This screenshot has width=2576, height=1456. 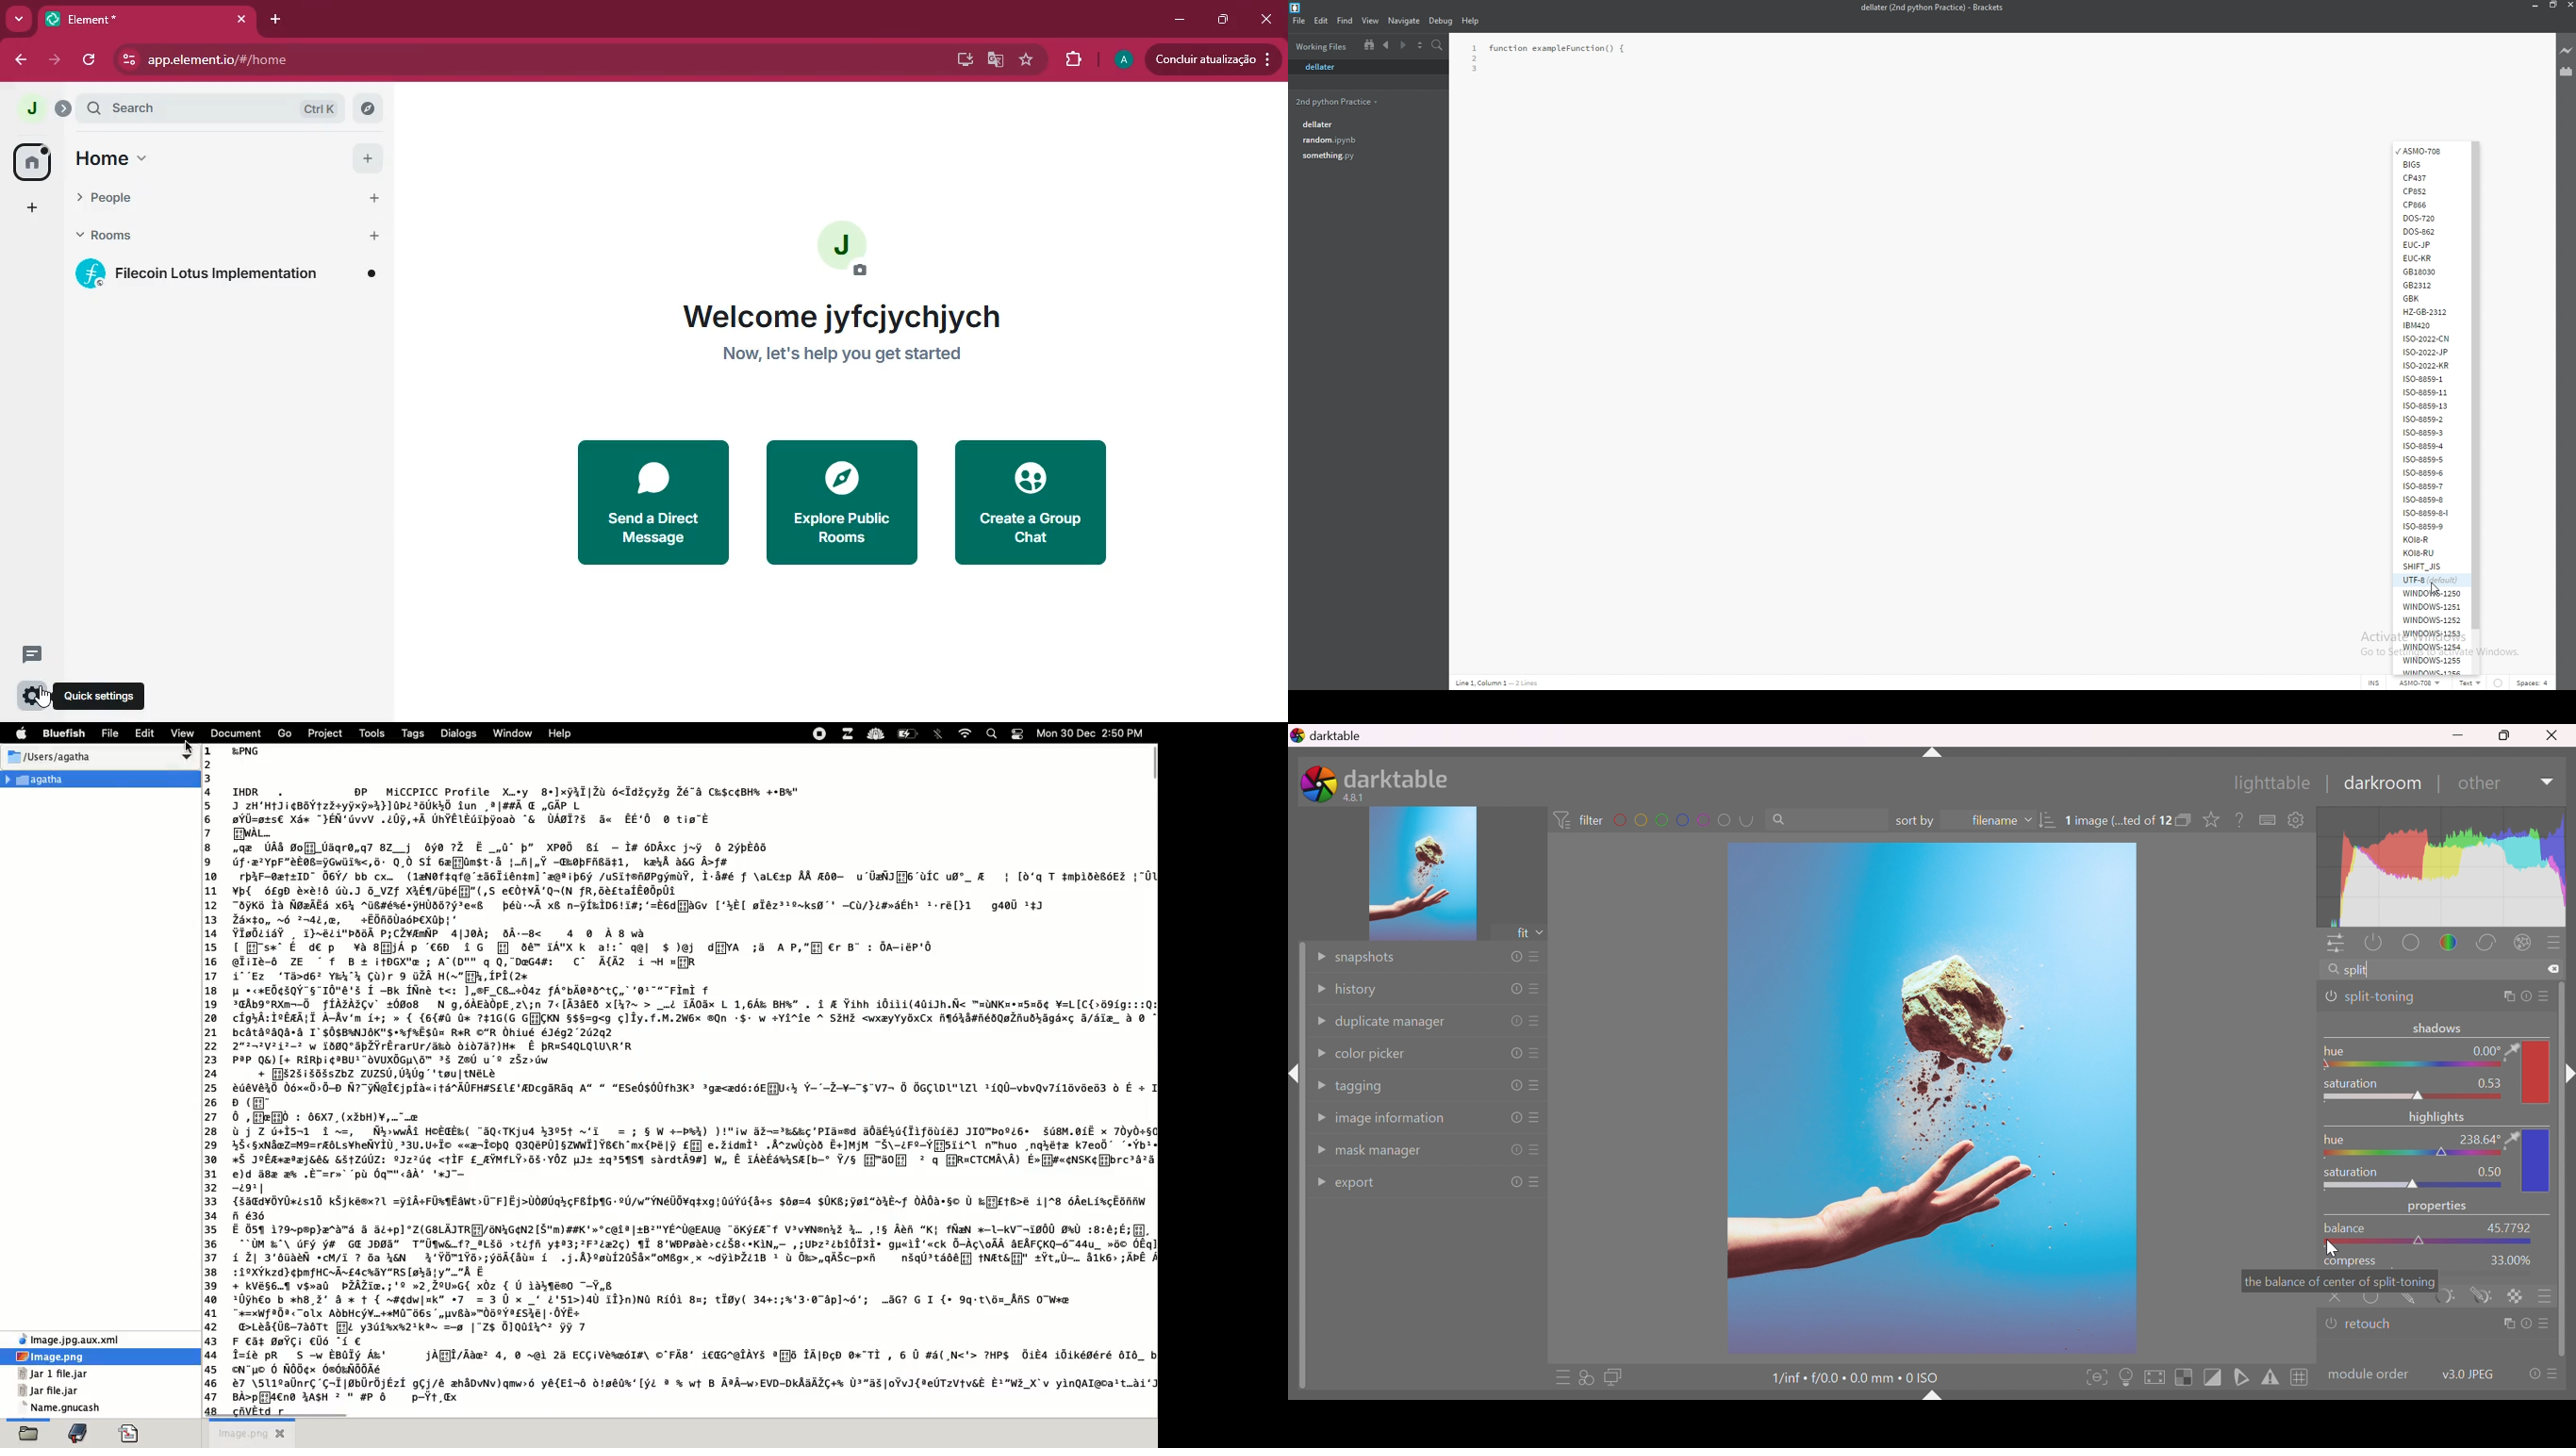 What do you see at coordinates (2430, 243) in the screenshot?
I see `euc-jp` at bounding box center [2430, 243].